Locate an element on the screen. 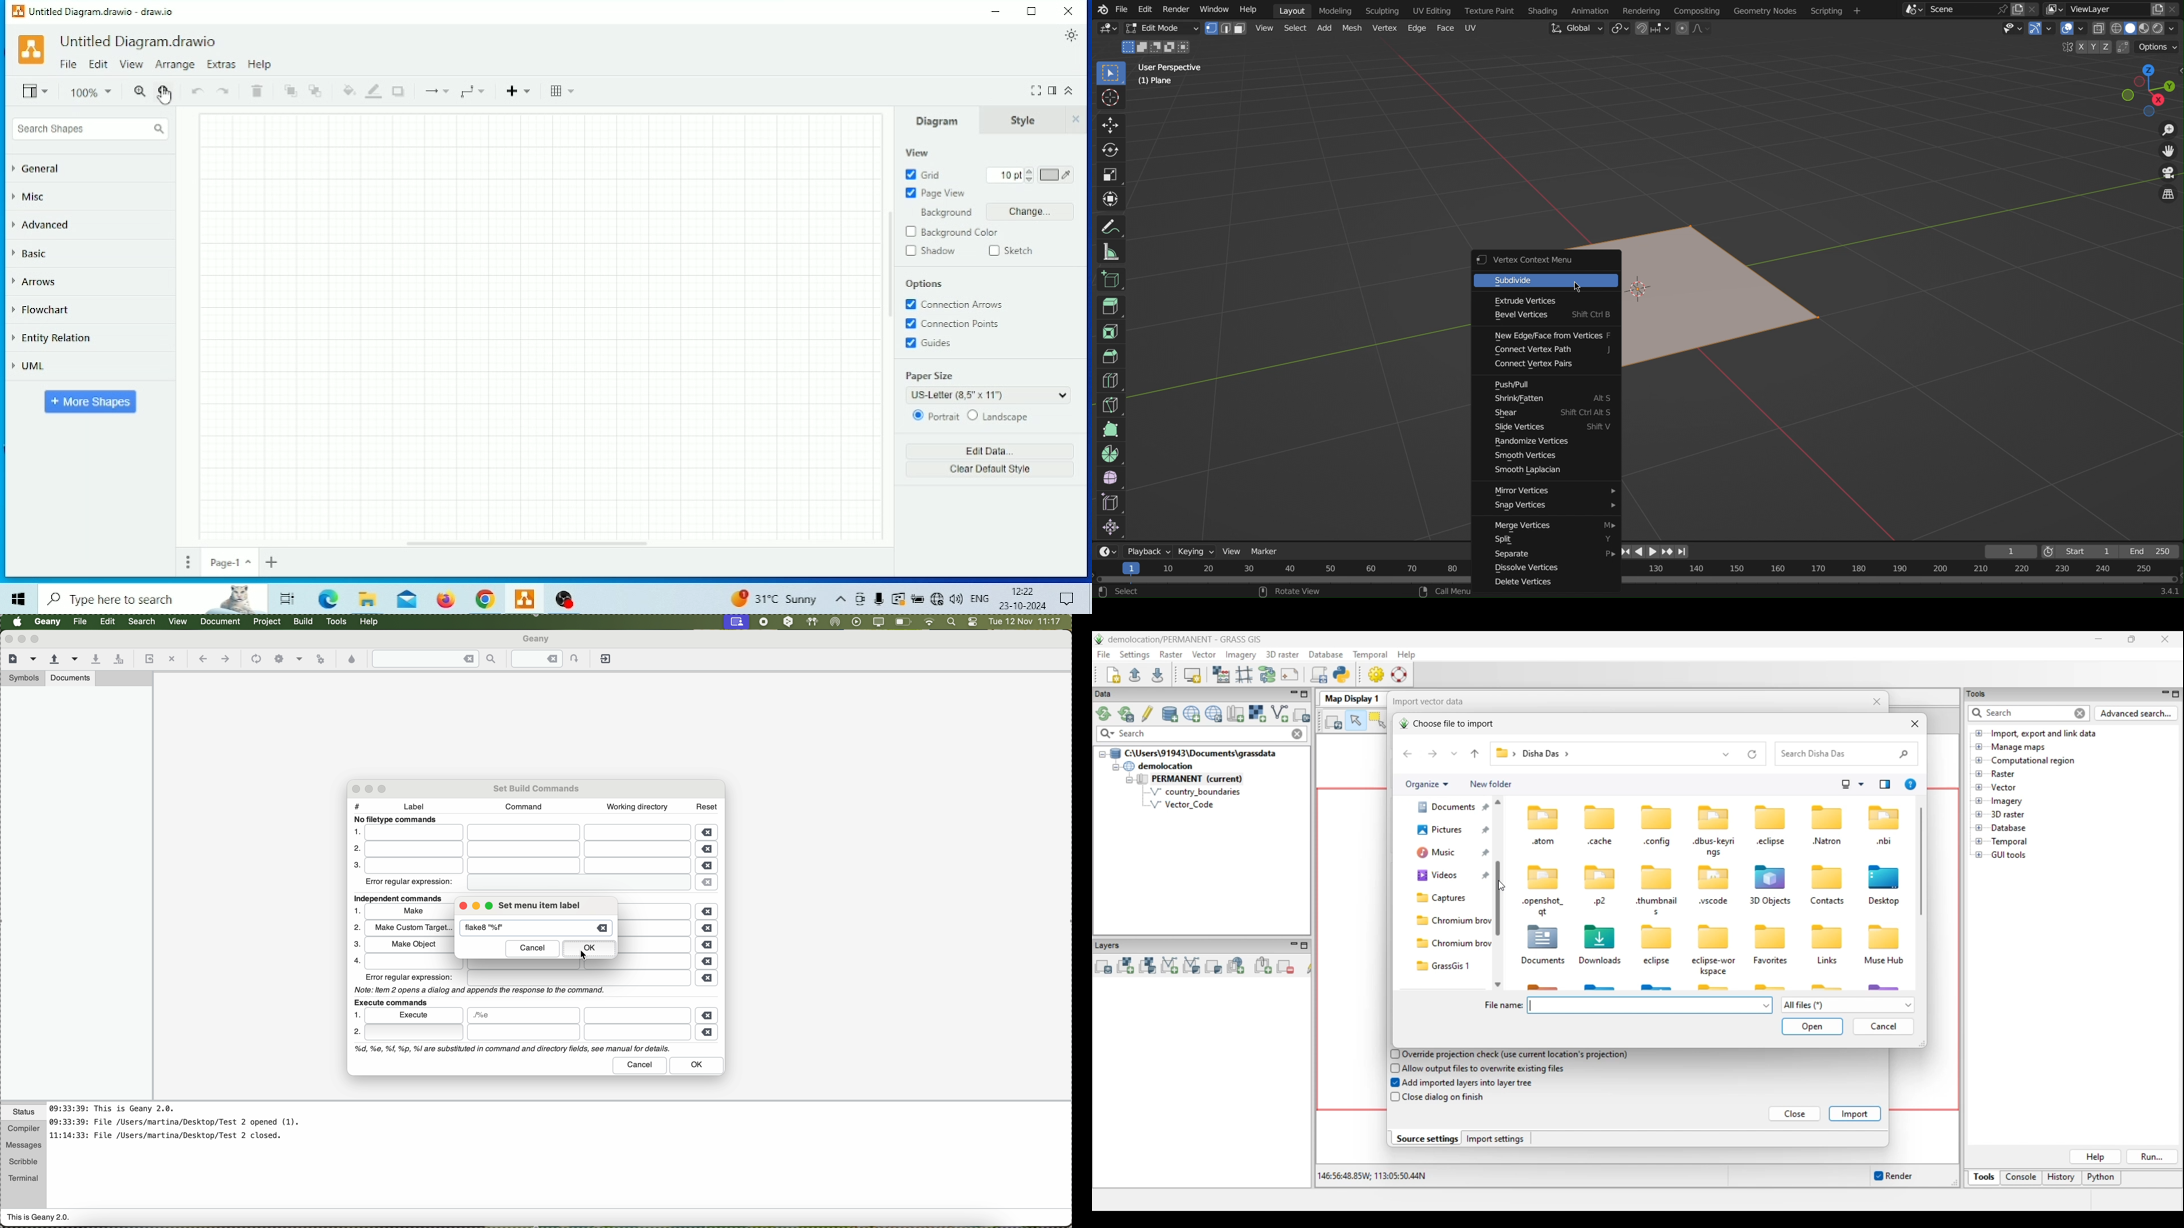 This screenshot has height=1232, width=2184. To Front is located at coordinates (291, 91).